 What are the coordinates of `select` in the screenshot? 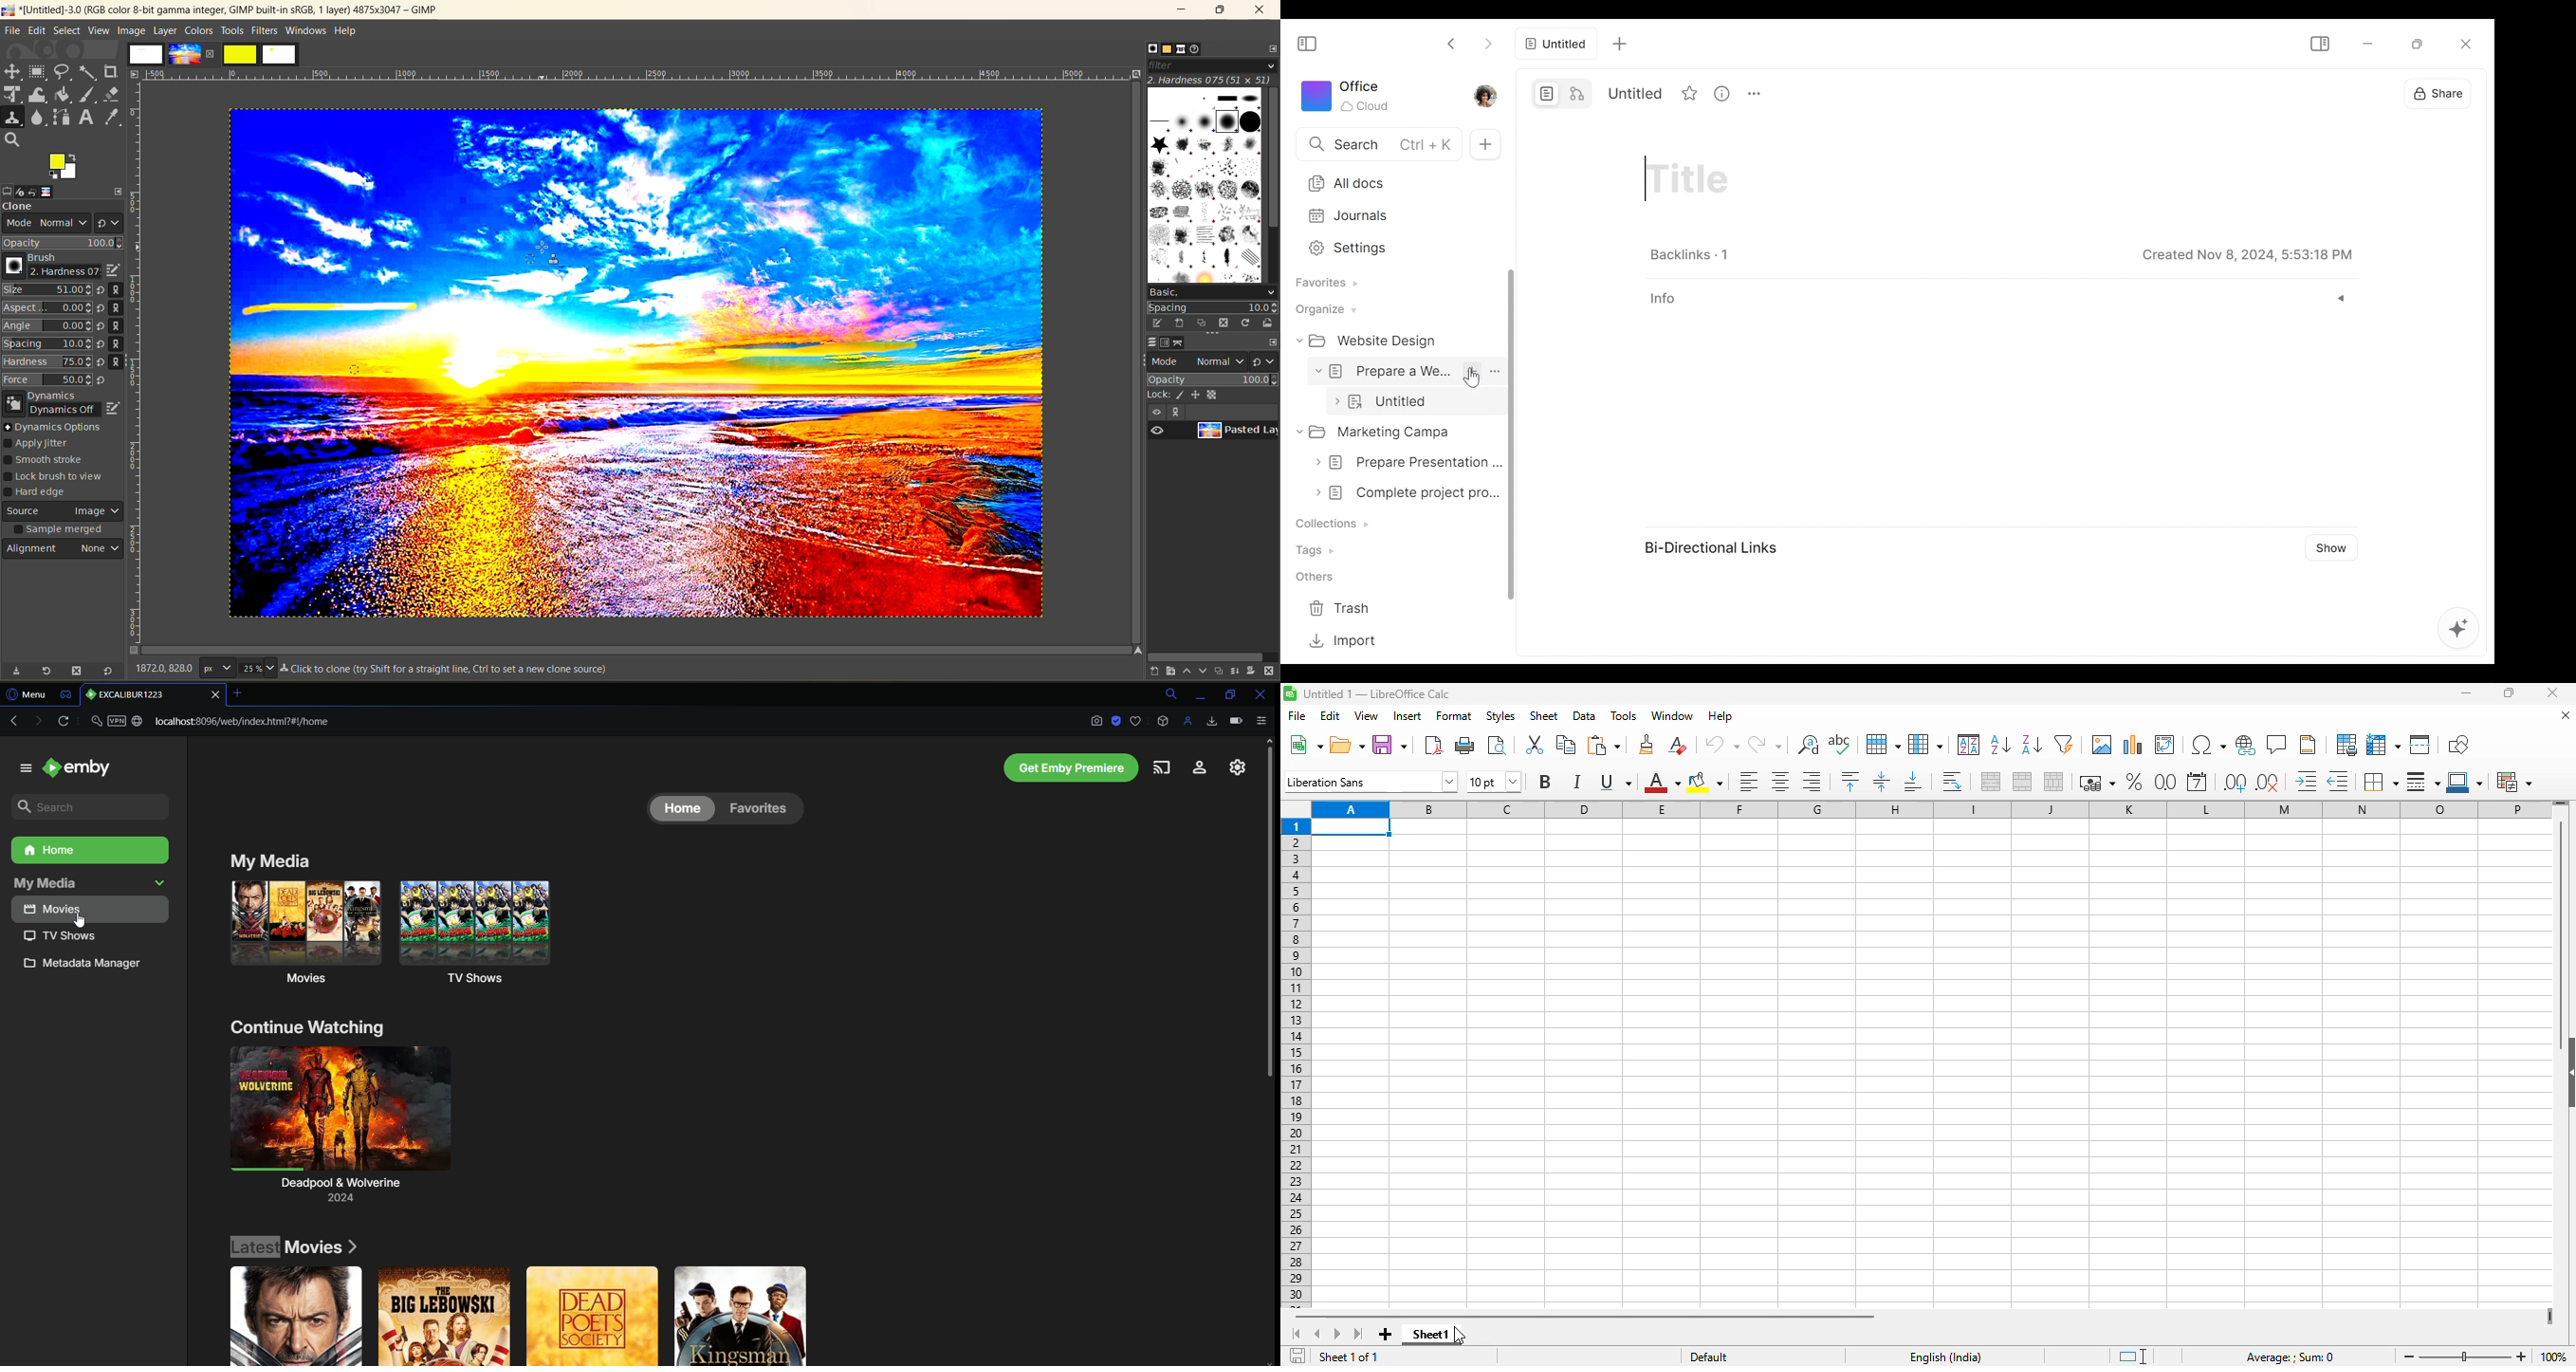 It's located at (67, 30).